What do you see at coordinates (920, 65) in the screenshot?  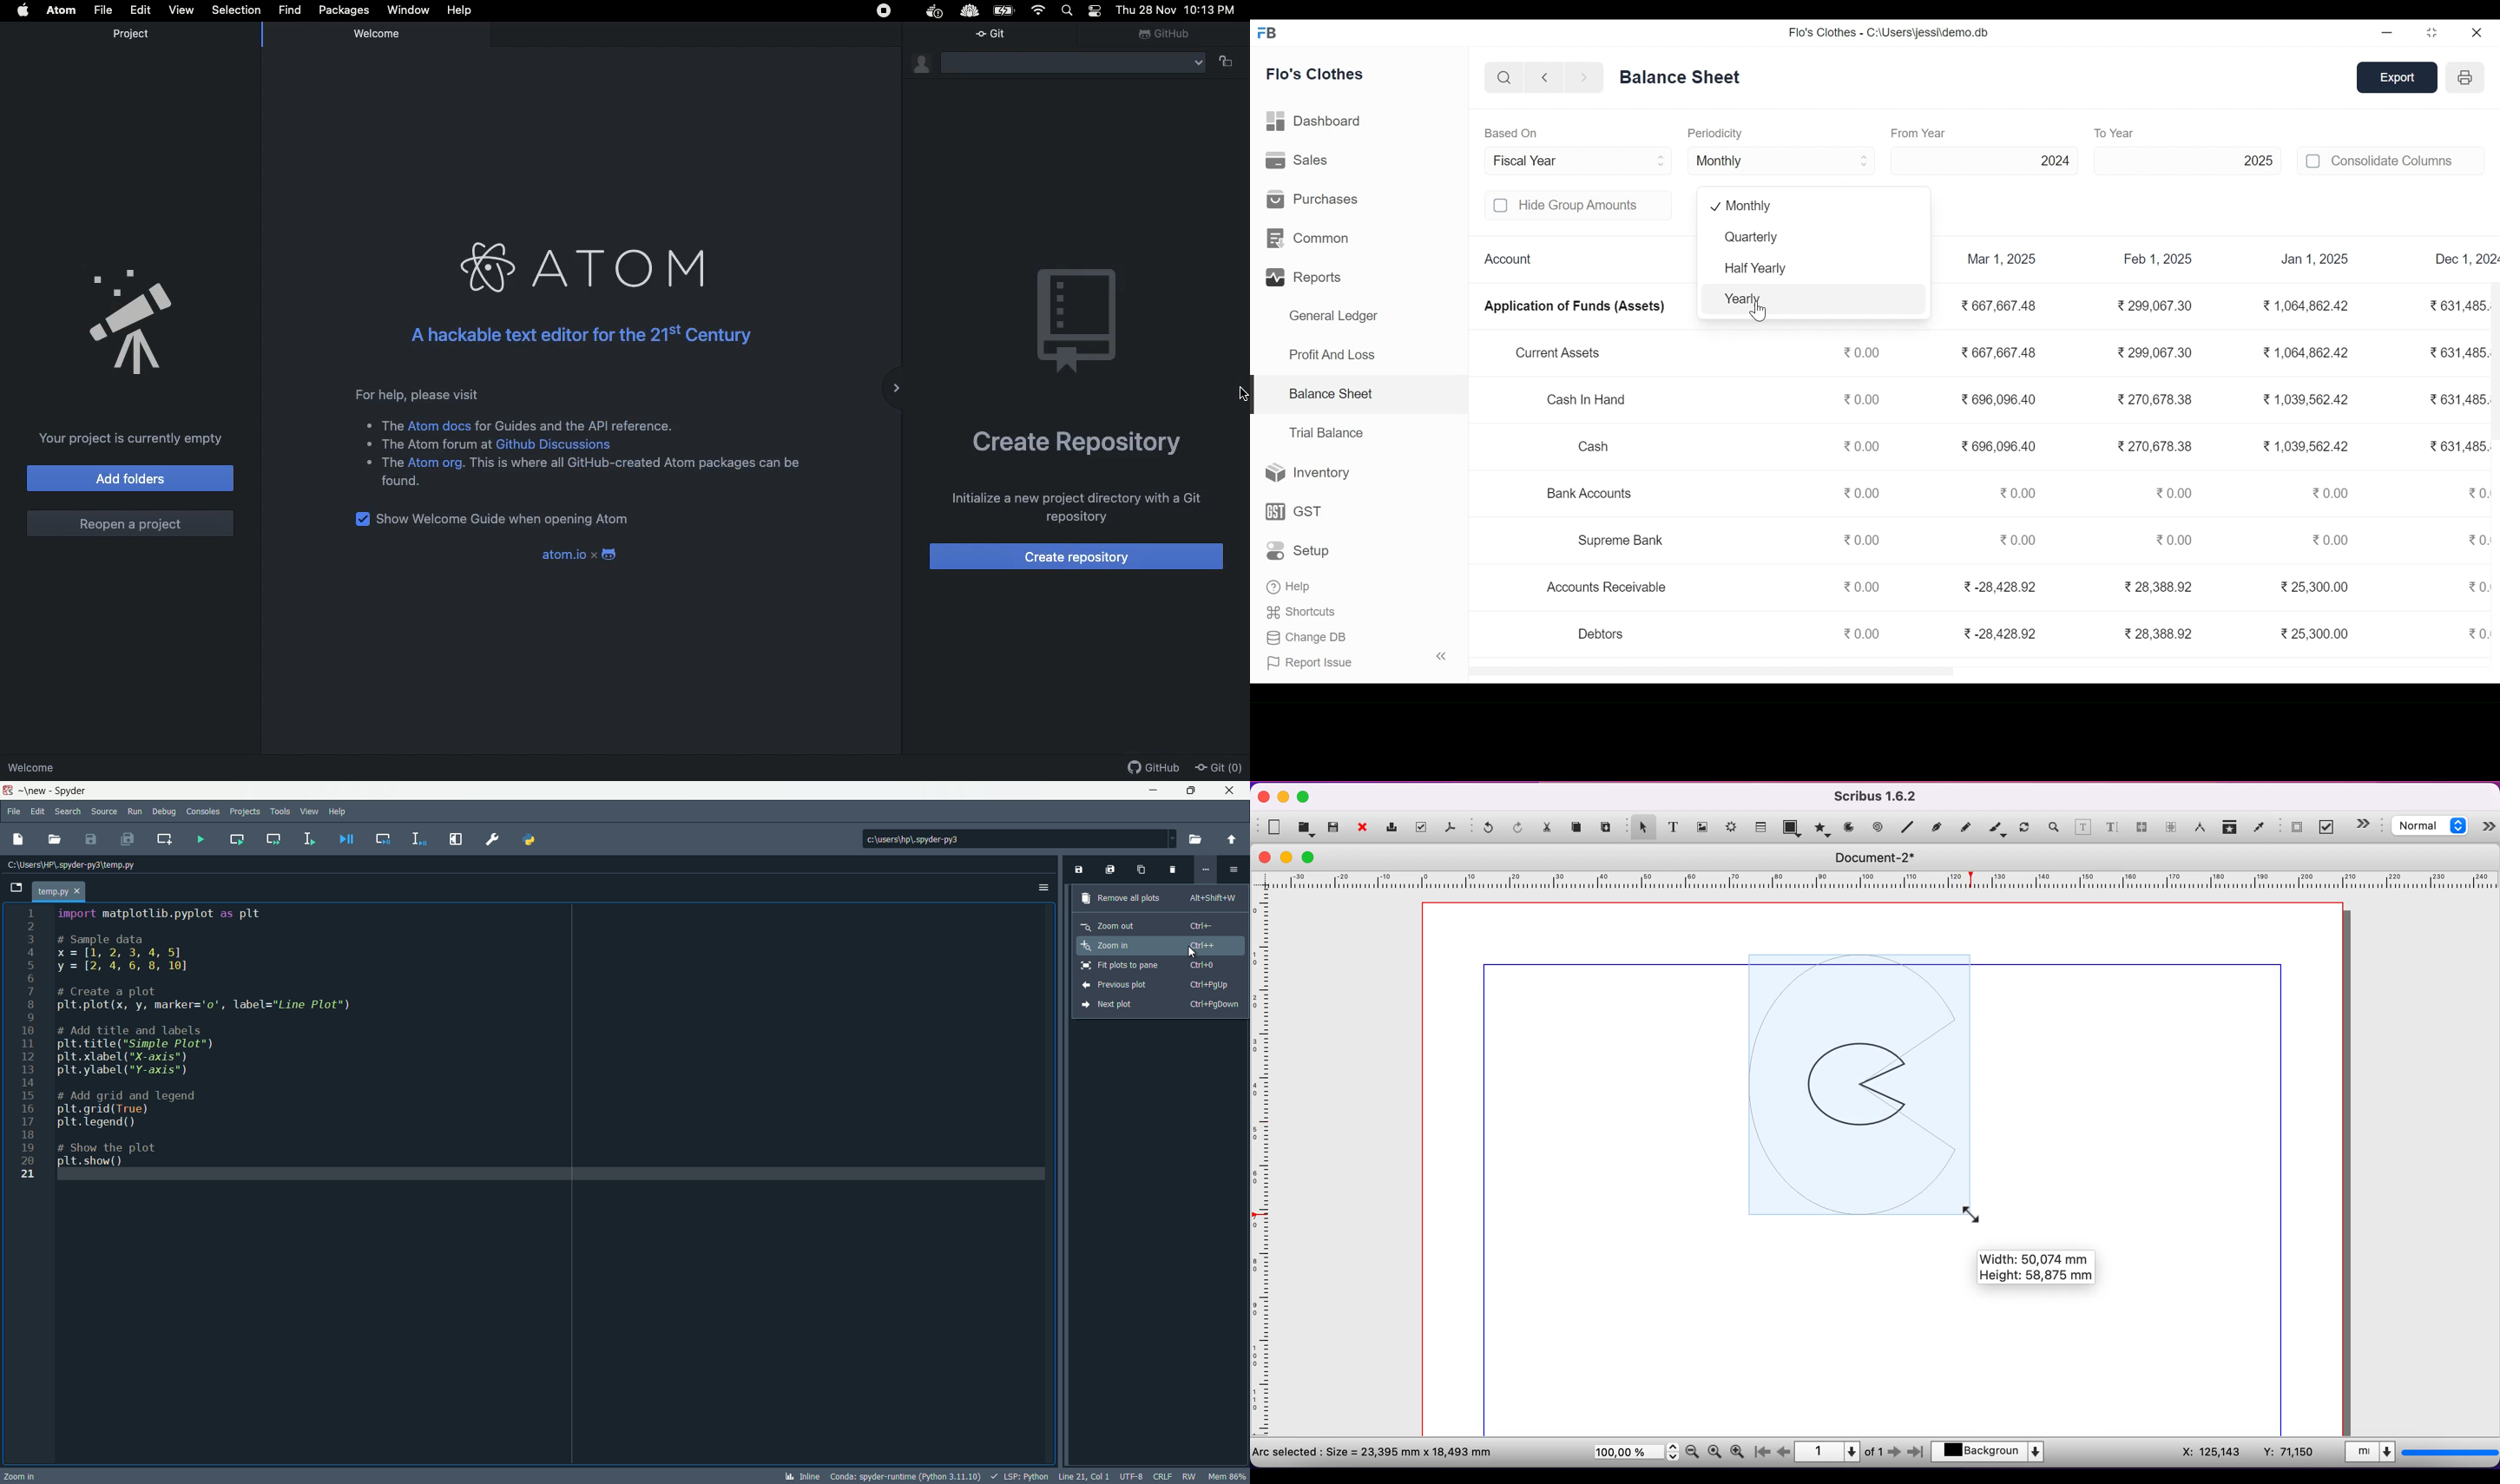 I see `Git identity` at bounding box center [920, 65].